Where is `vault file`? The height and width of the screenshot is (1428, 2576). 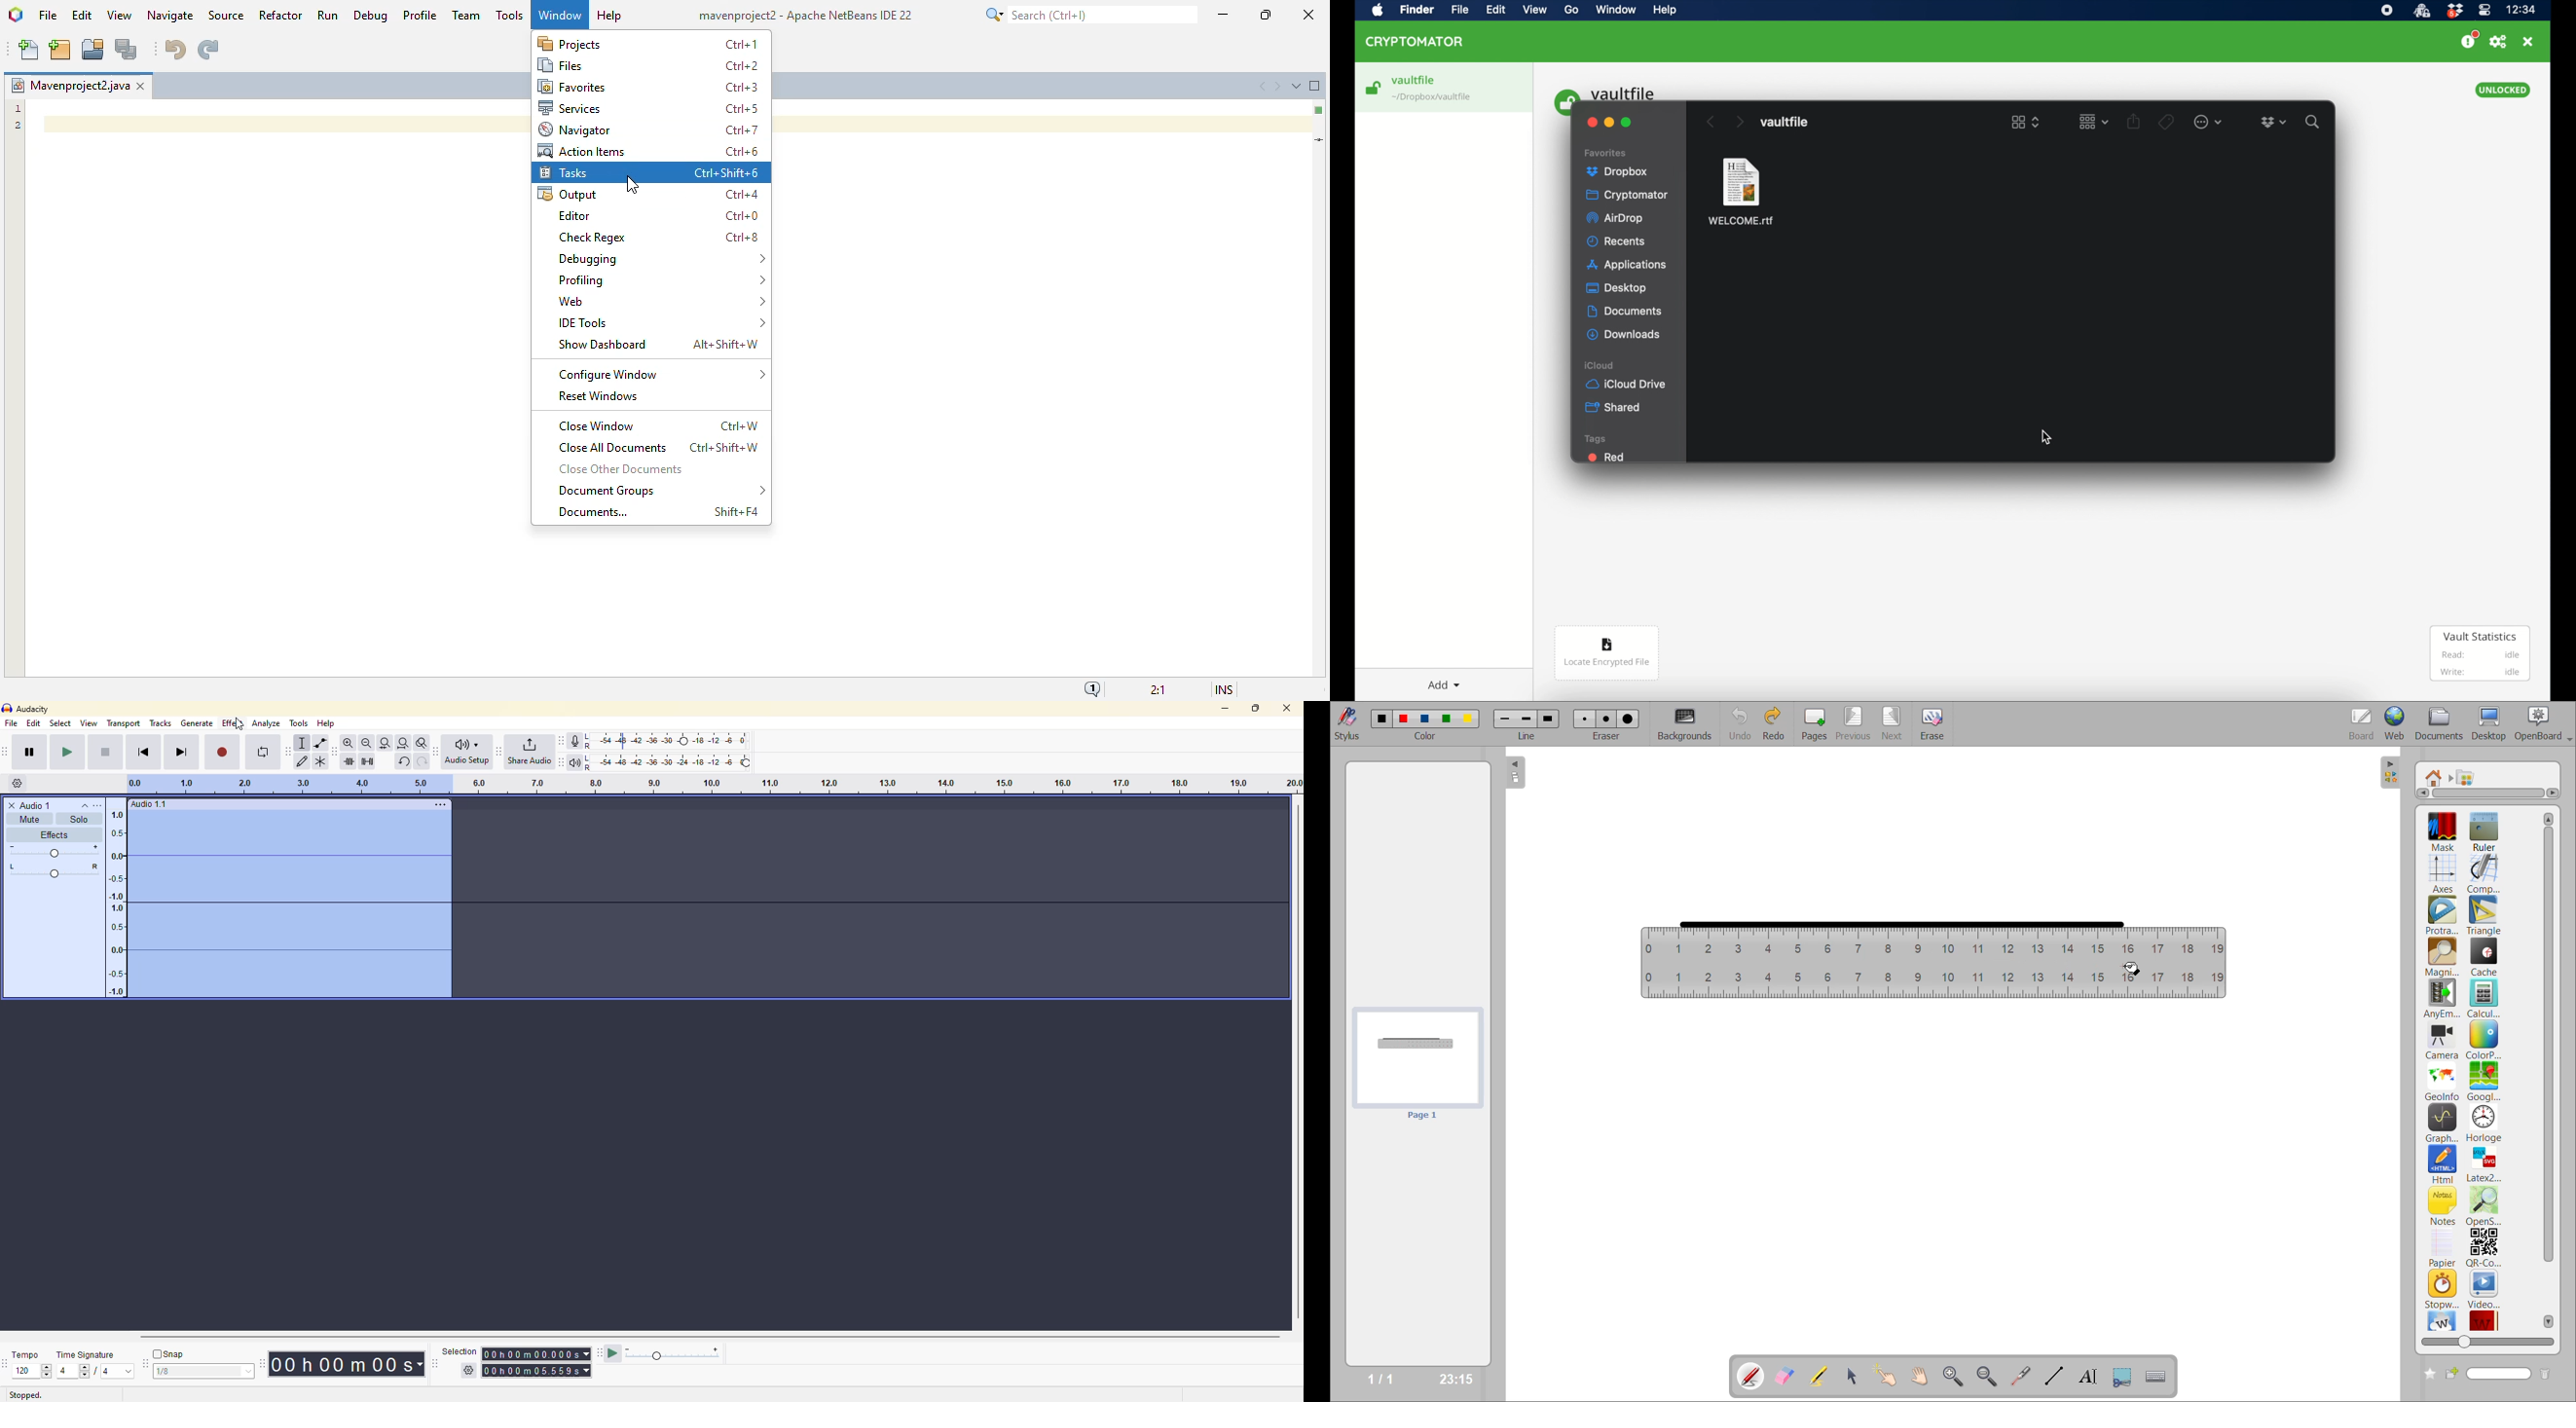
vault file is located at coordinates (1626, 91).